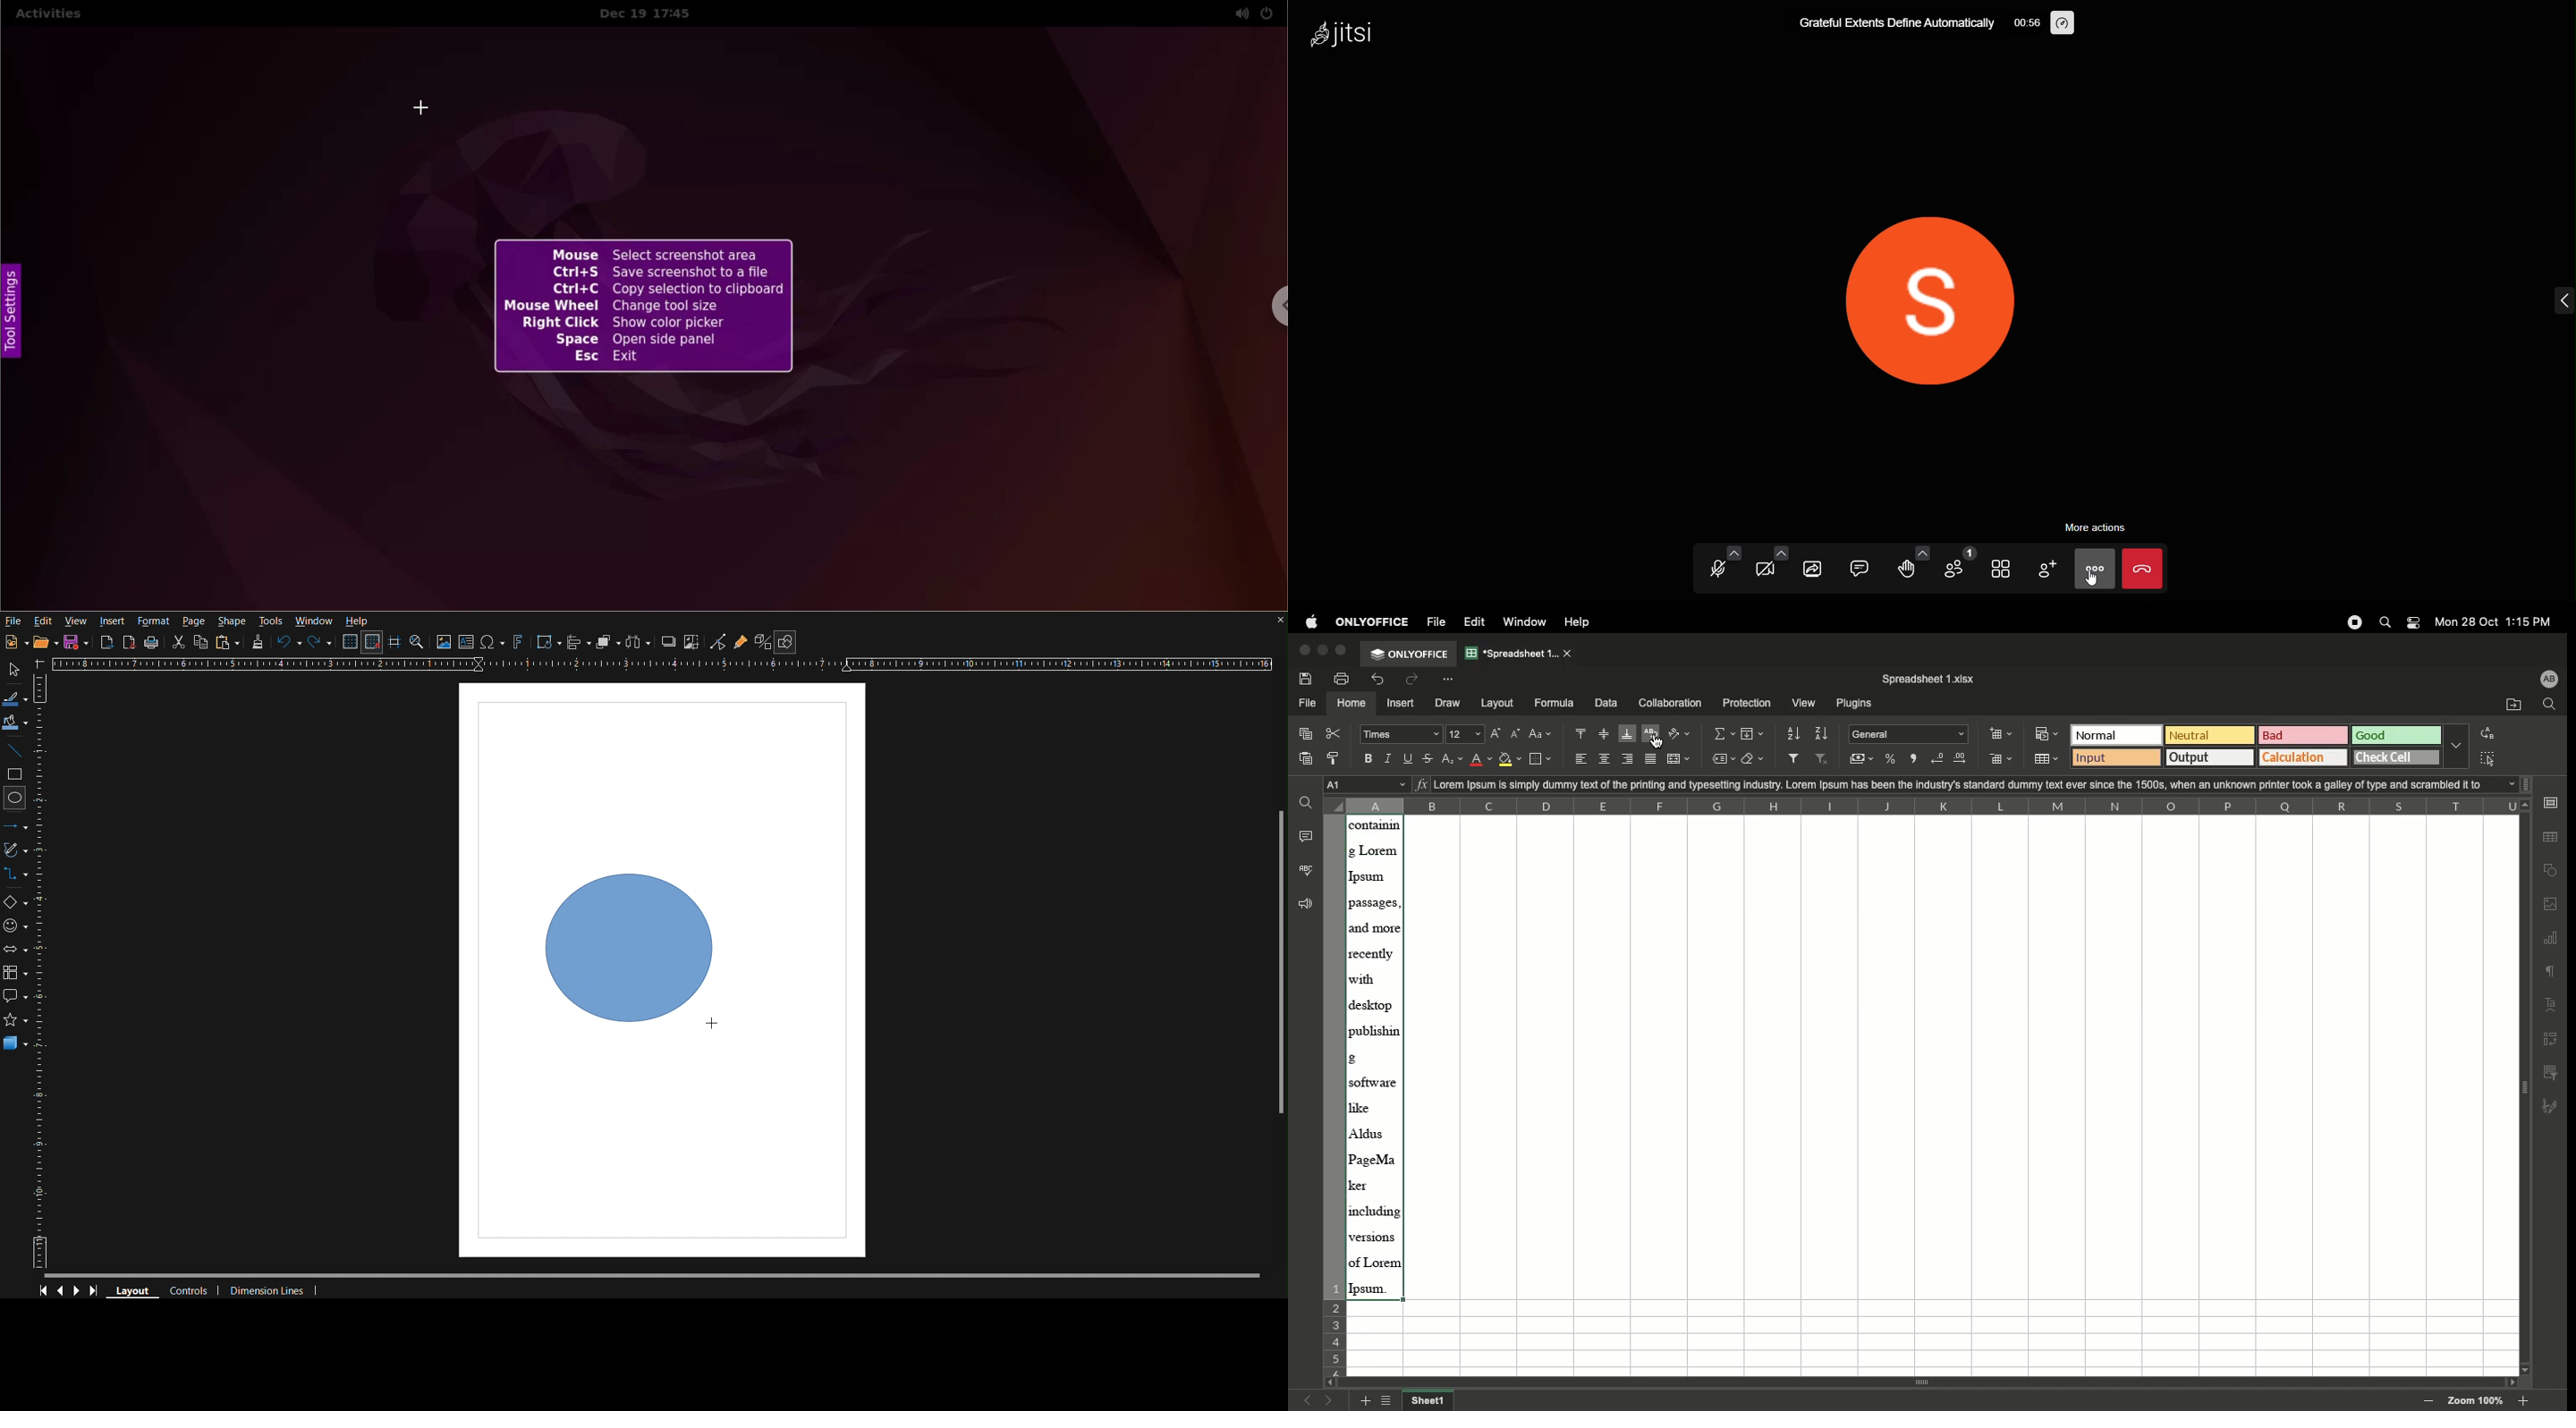 The height and width of the screenshot is (1428, 2576). I want to click on Page, so click(195, 621).